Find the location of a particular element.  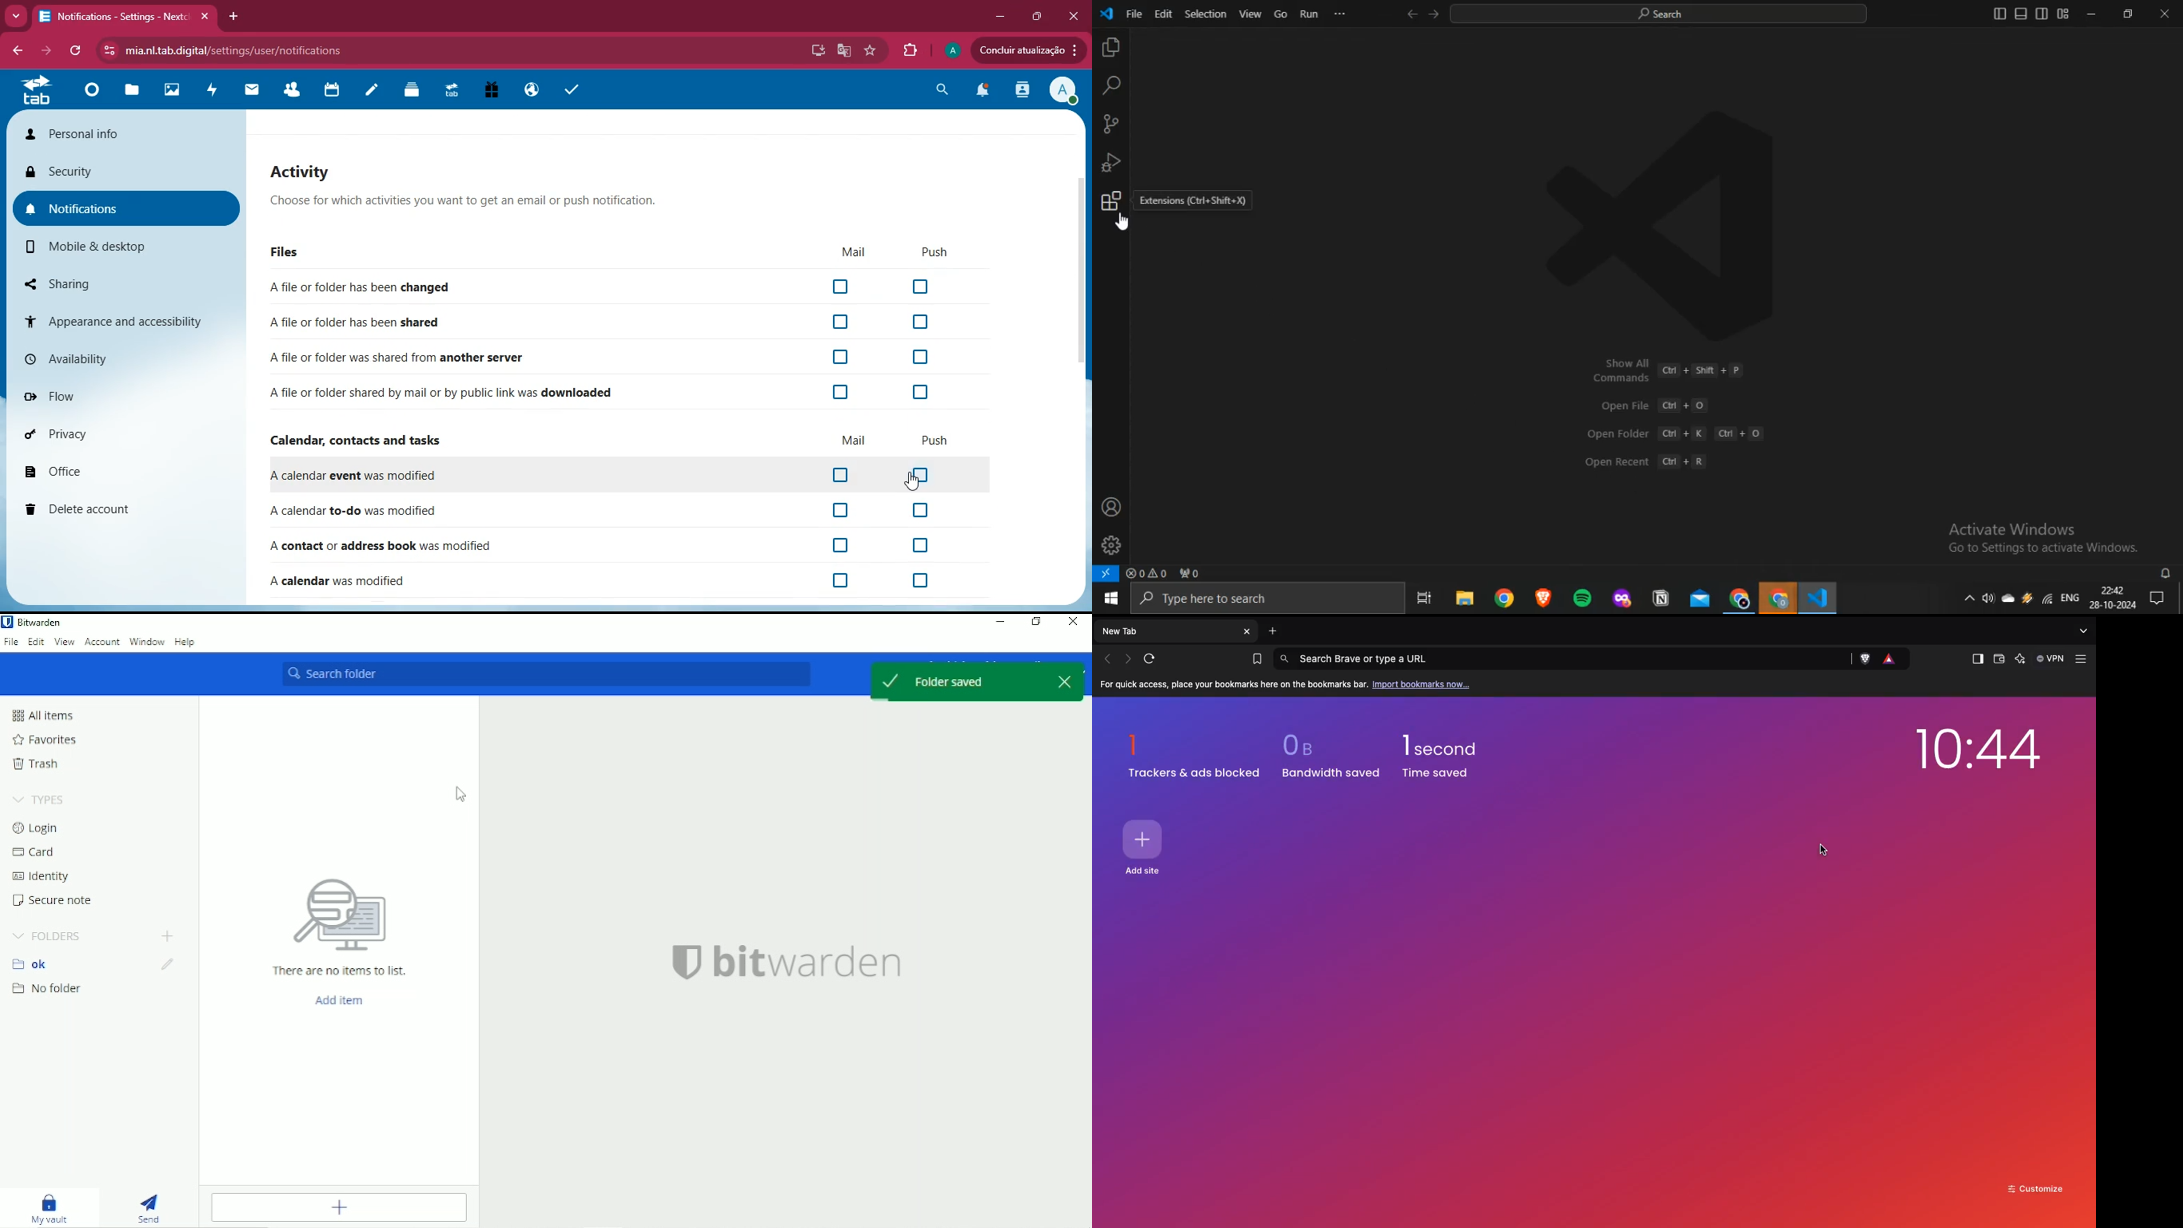

extensions is located at coordinates (911, 50).